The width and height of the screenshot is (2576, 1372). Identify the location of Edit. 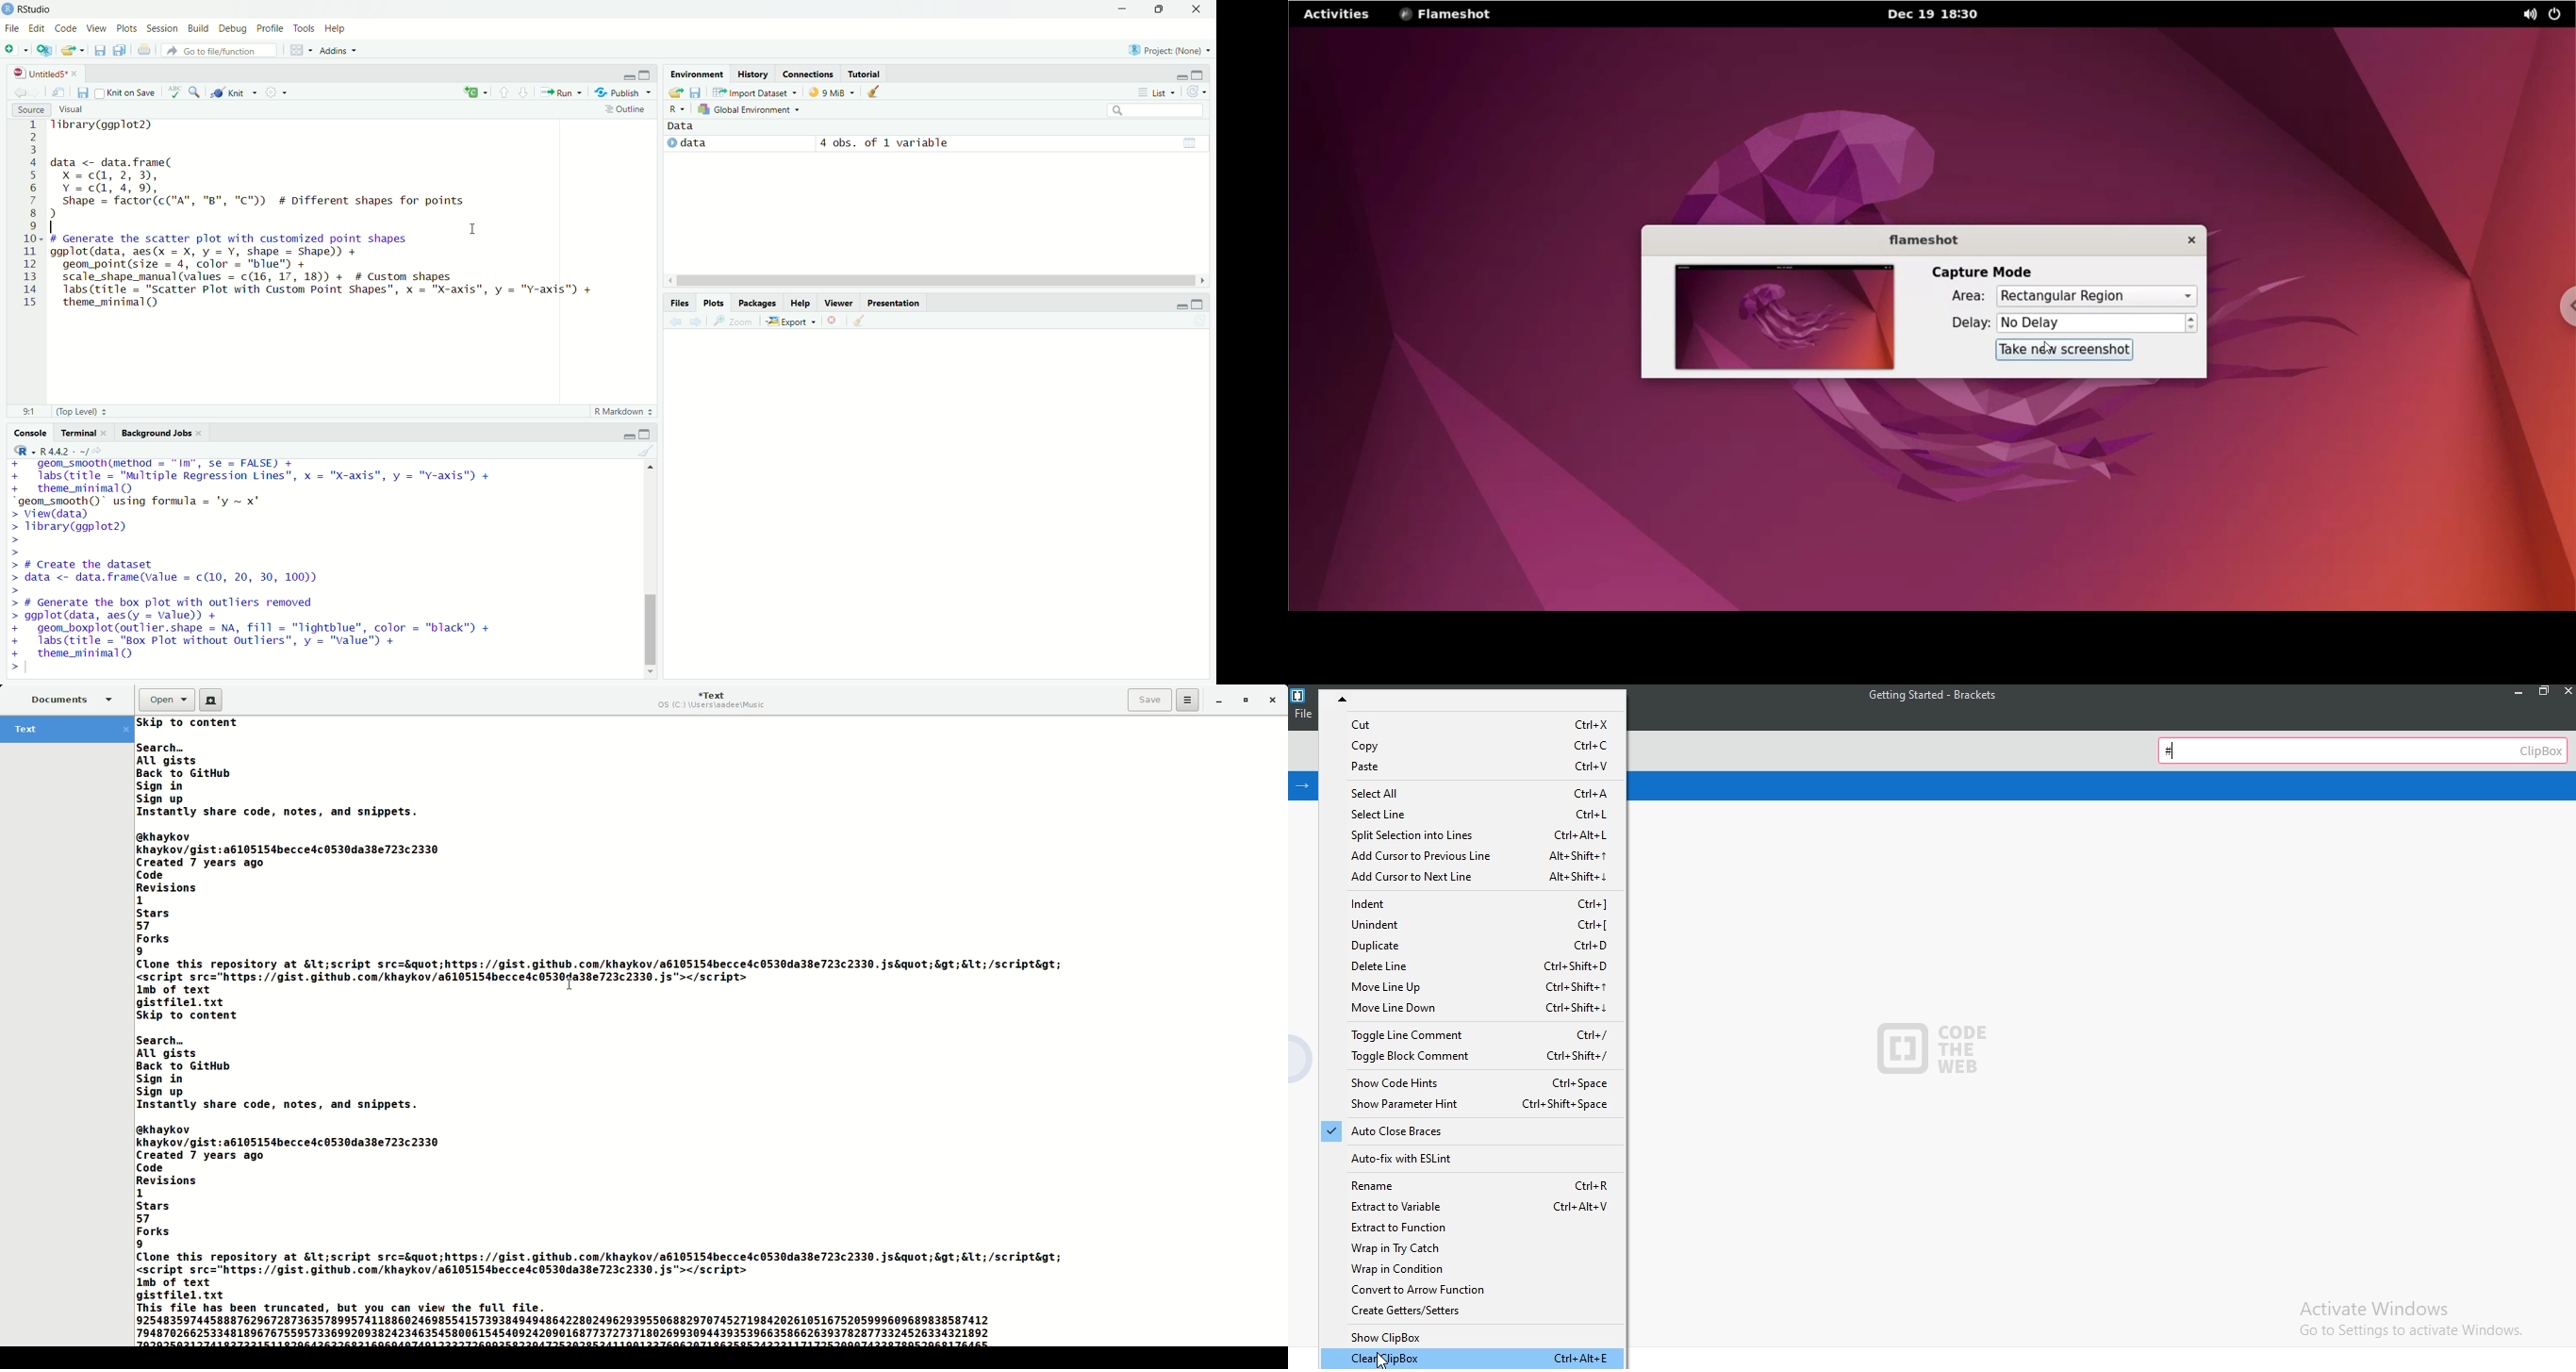
(36, 27).